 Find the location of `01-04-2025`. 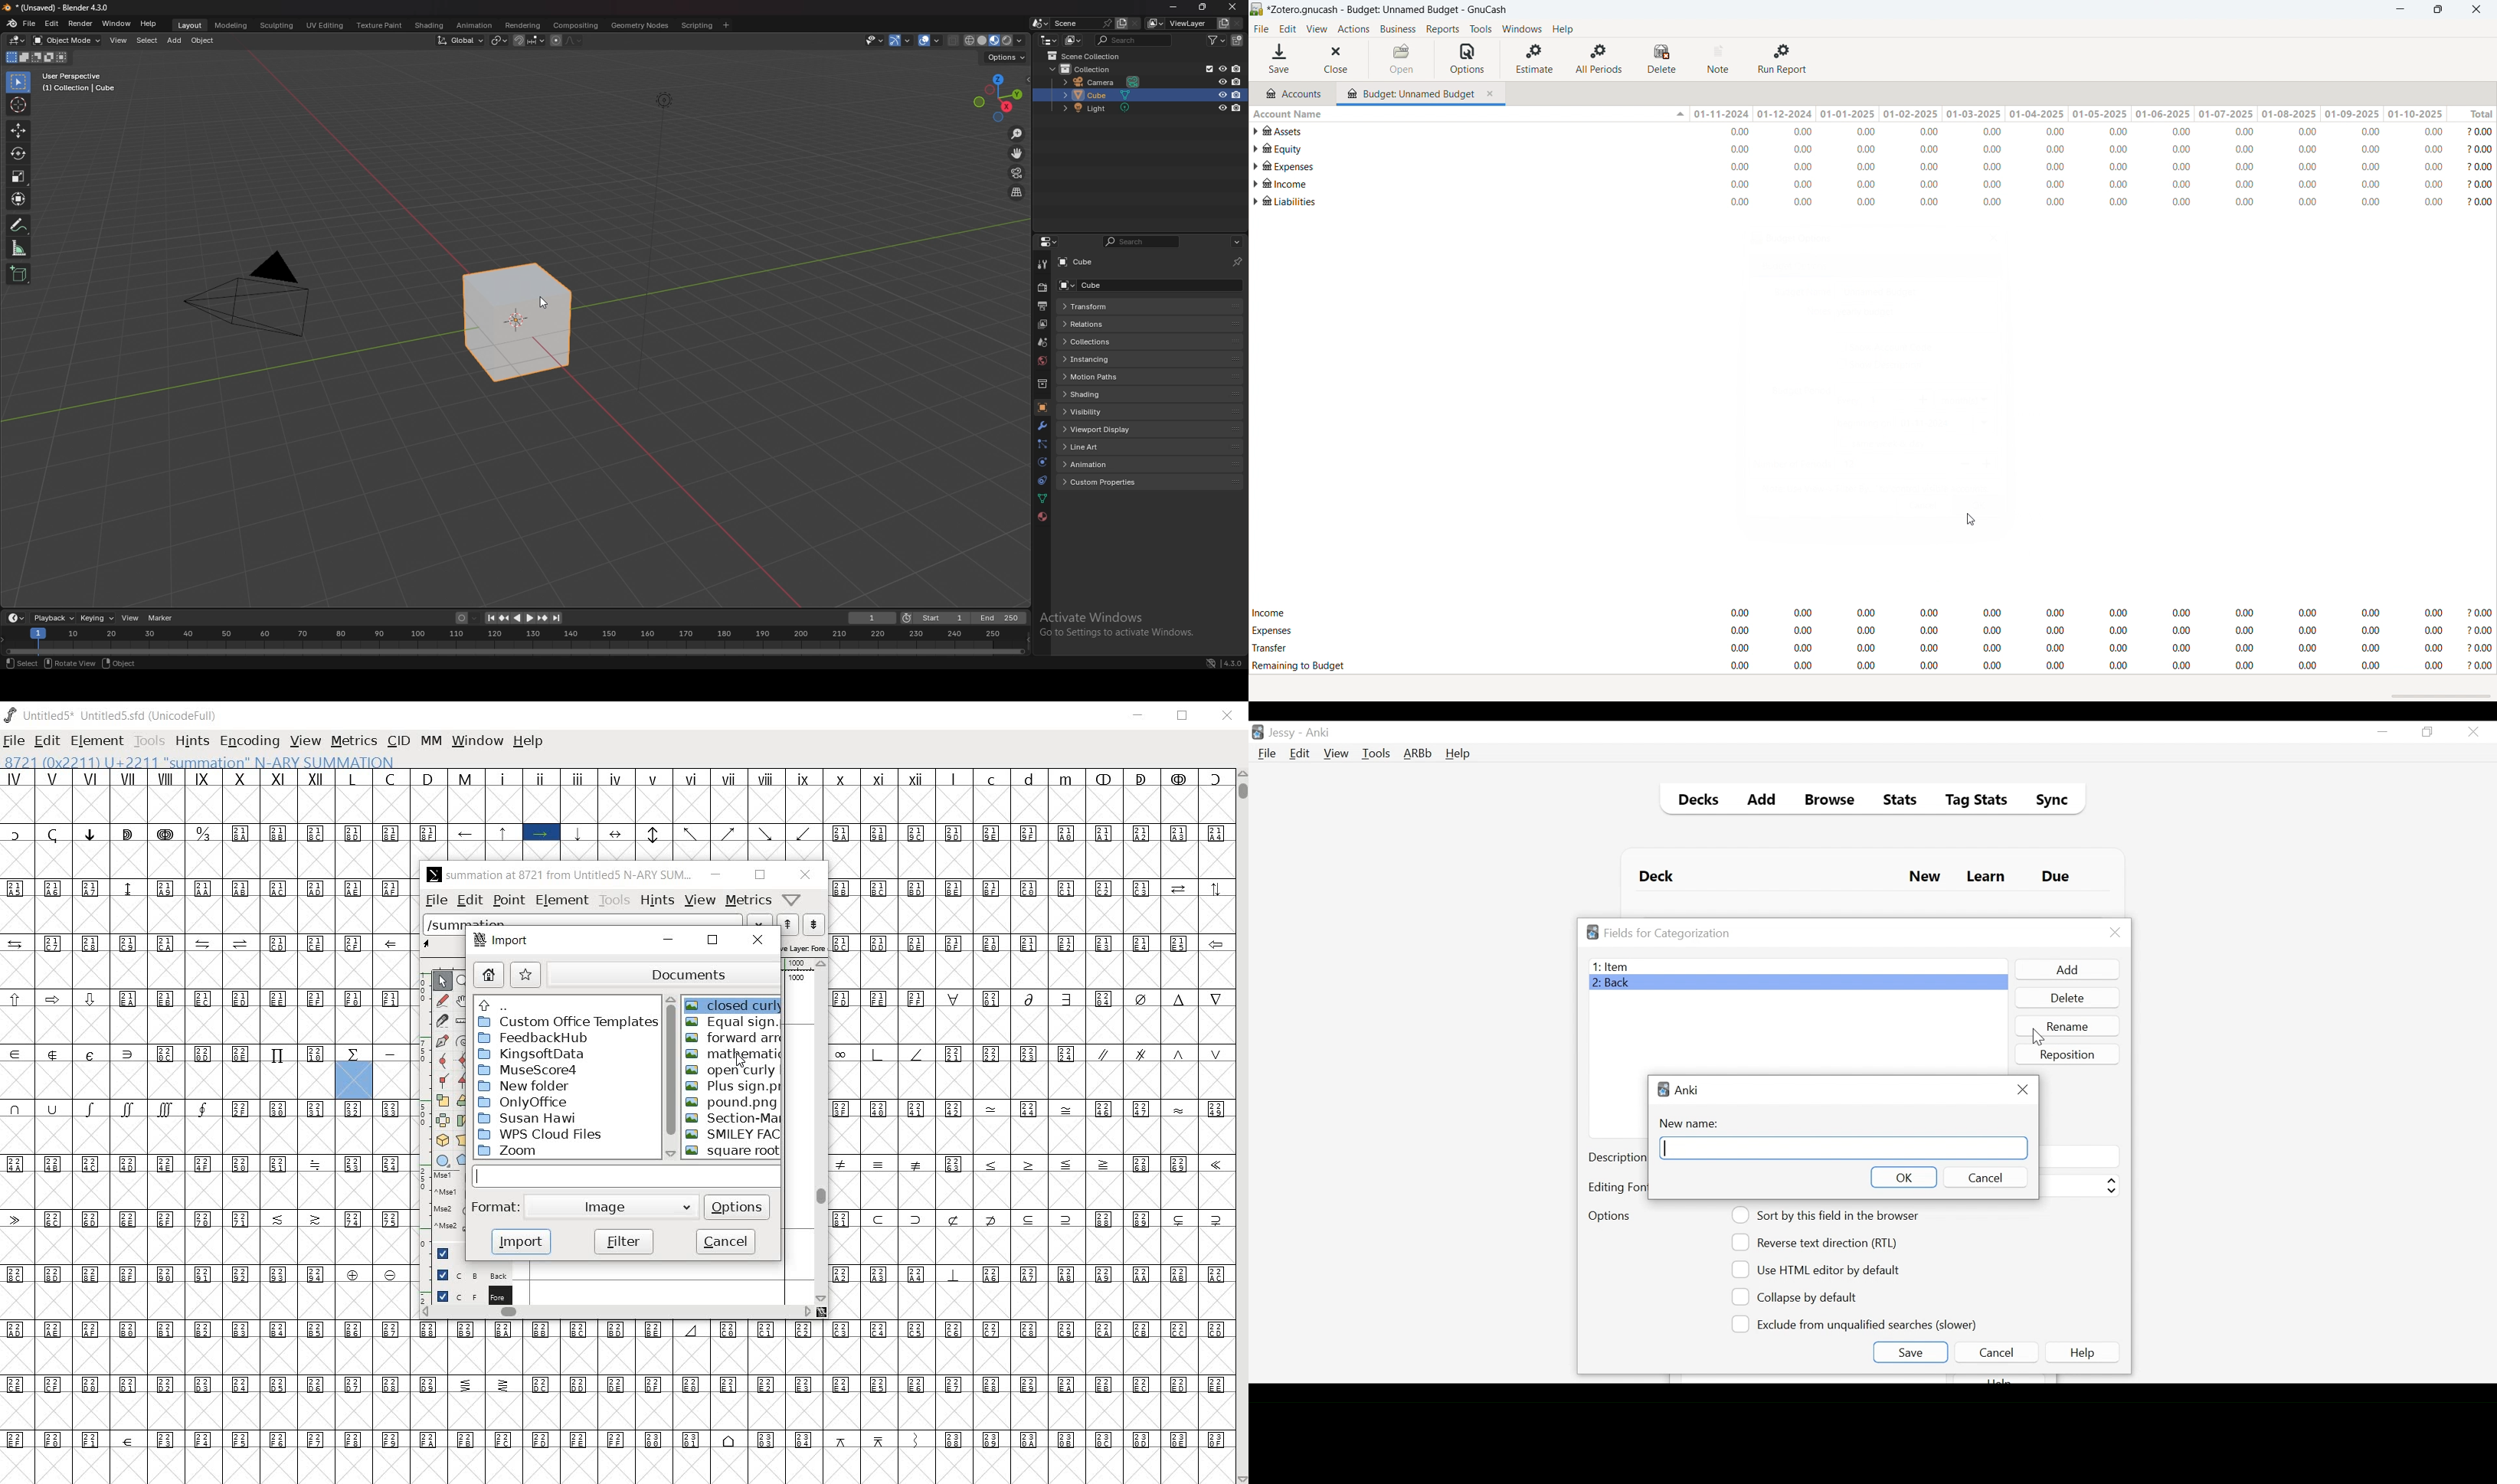

01-04-2025 is located at coordinates (2034, 114).